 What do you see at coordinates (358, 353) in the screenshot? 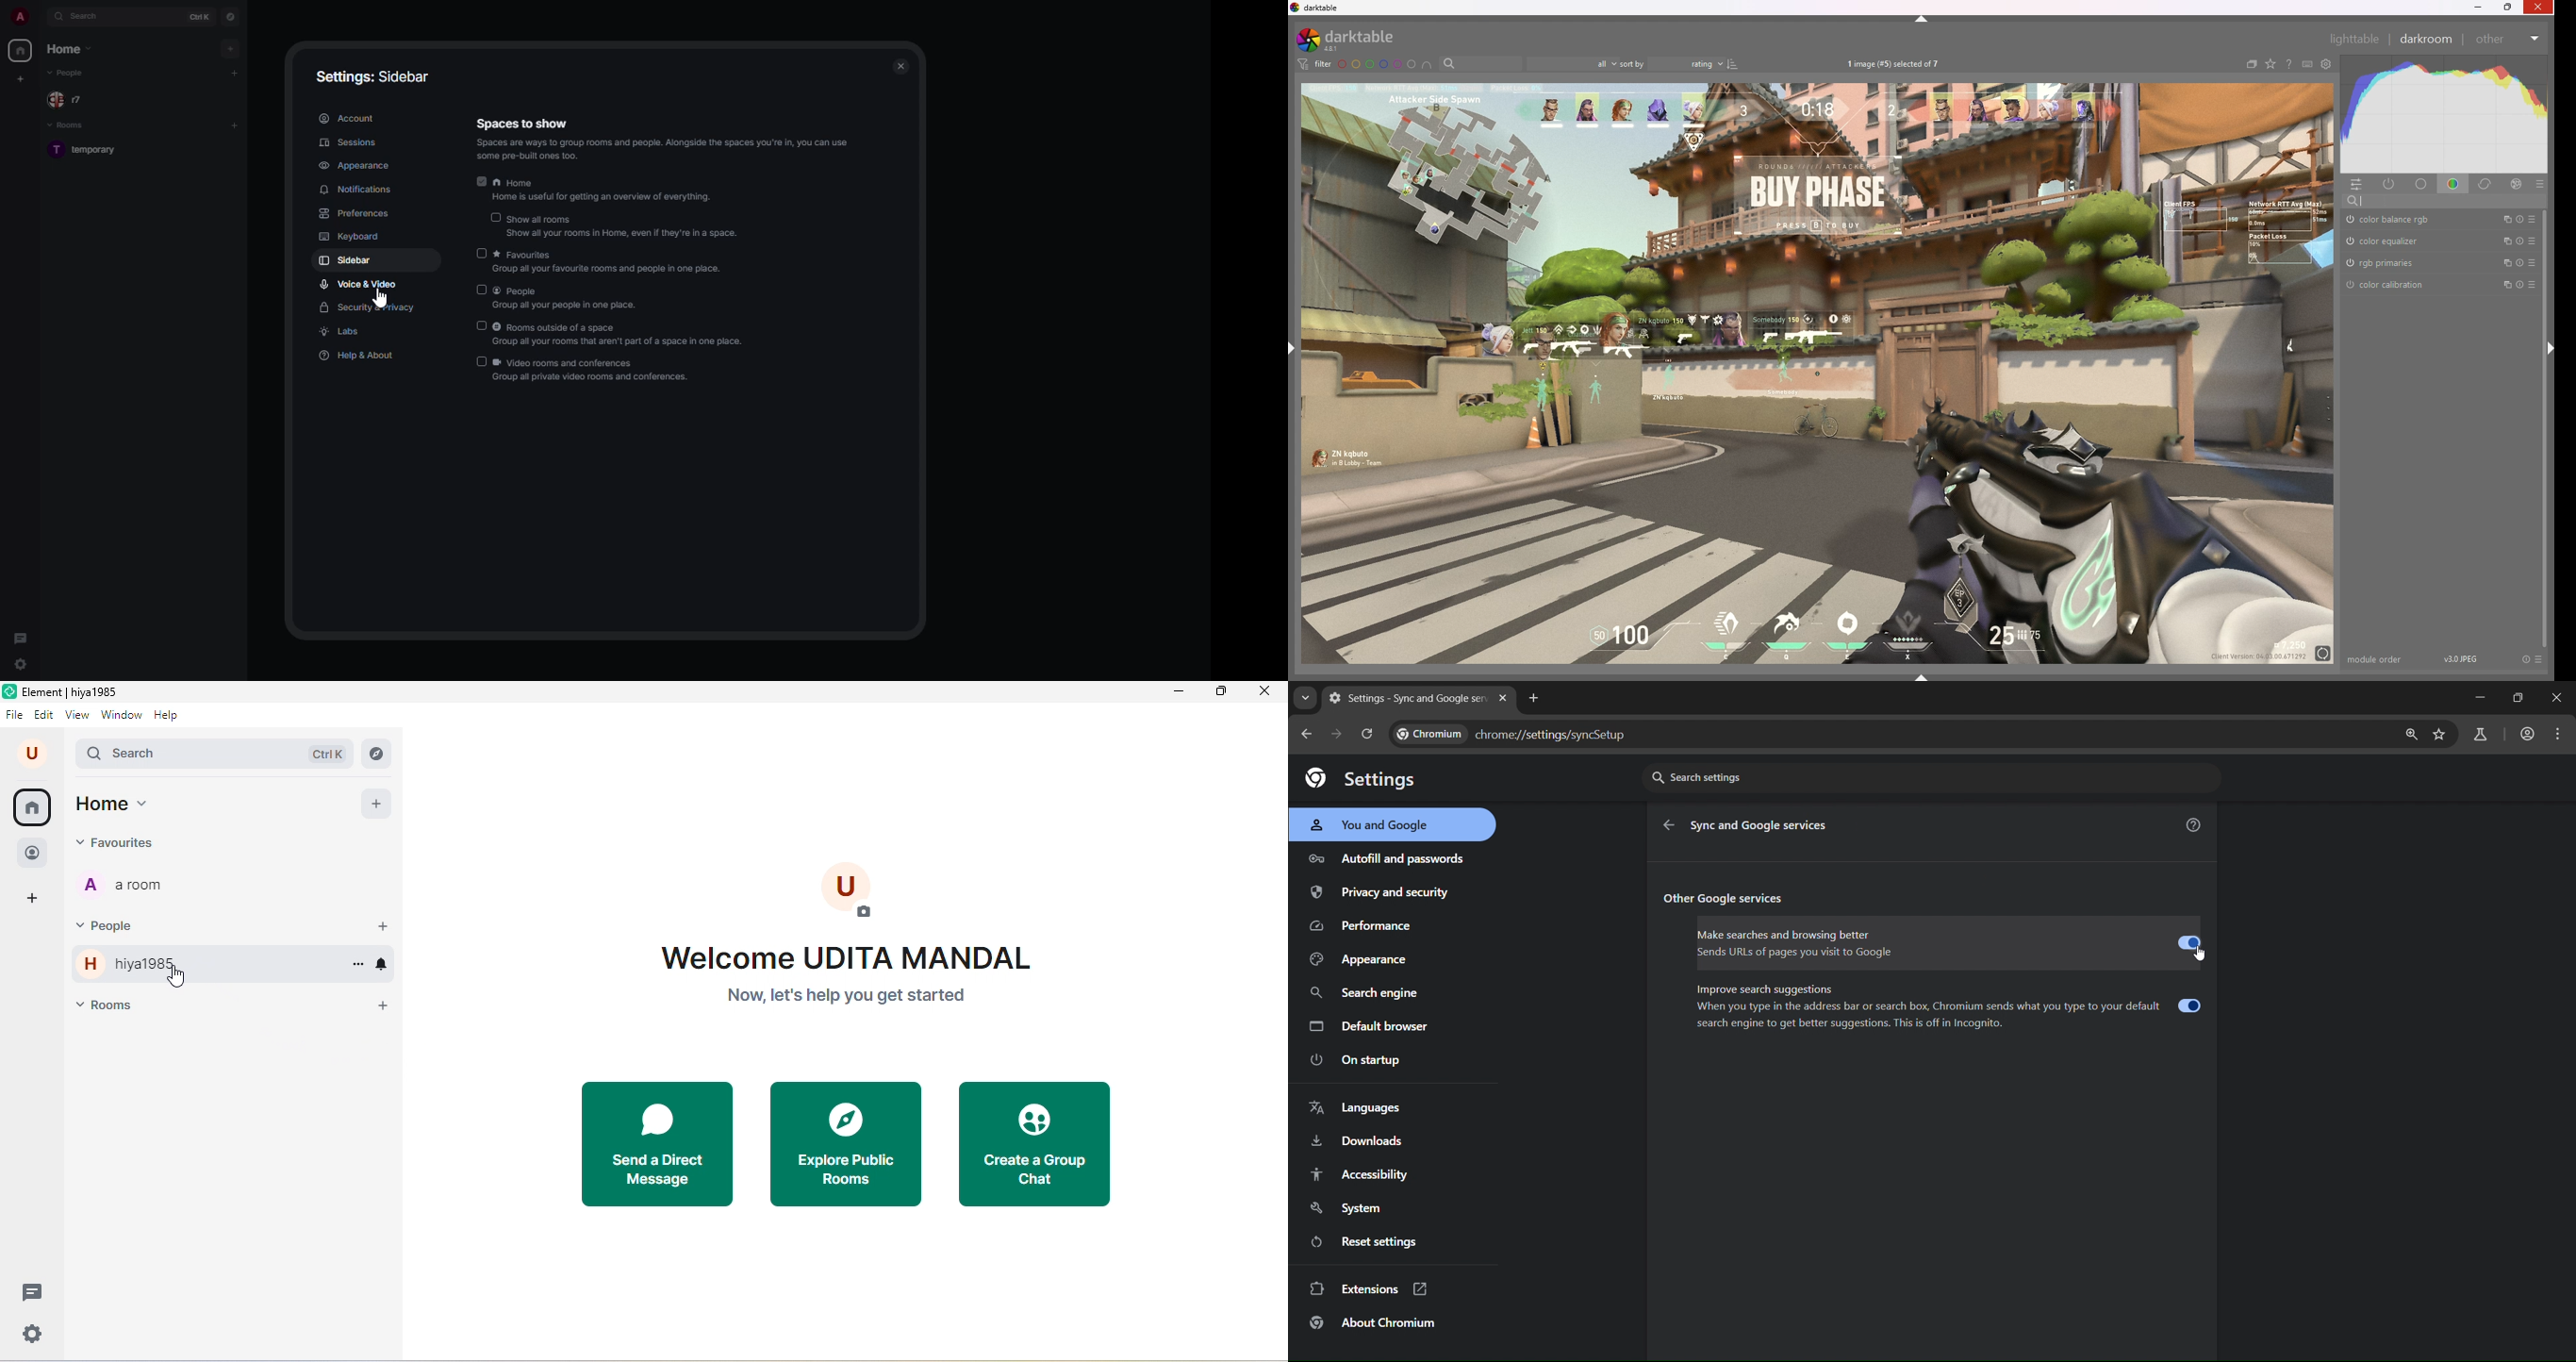
I see `help & about` at bounding box center [358, 353].